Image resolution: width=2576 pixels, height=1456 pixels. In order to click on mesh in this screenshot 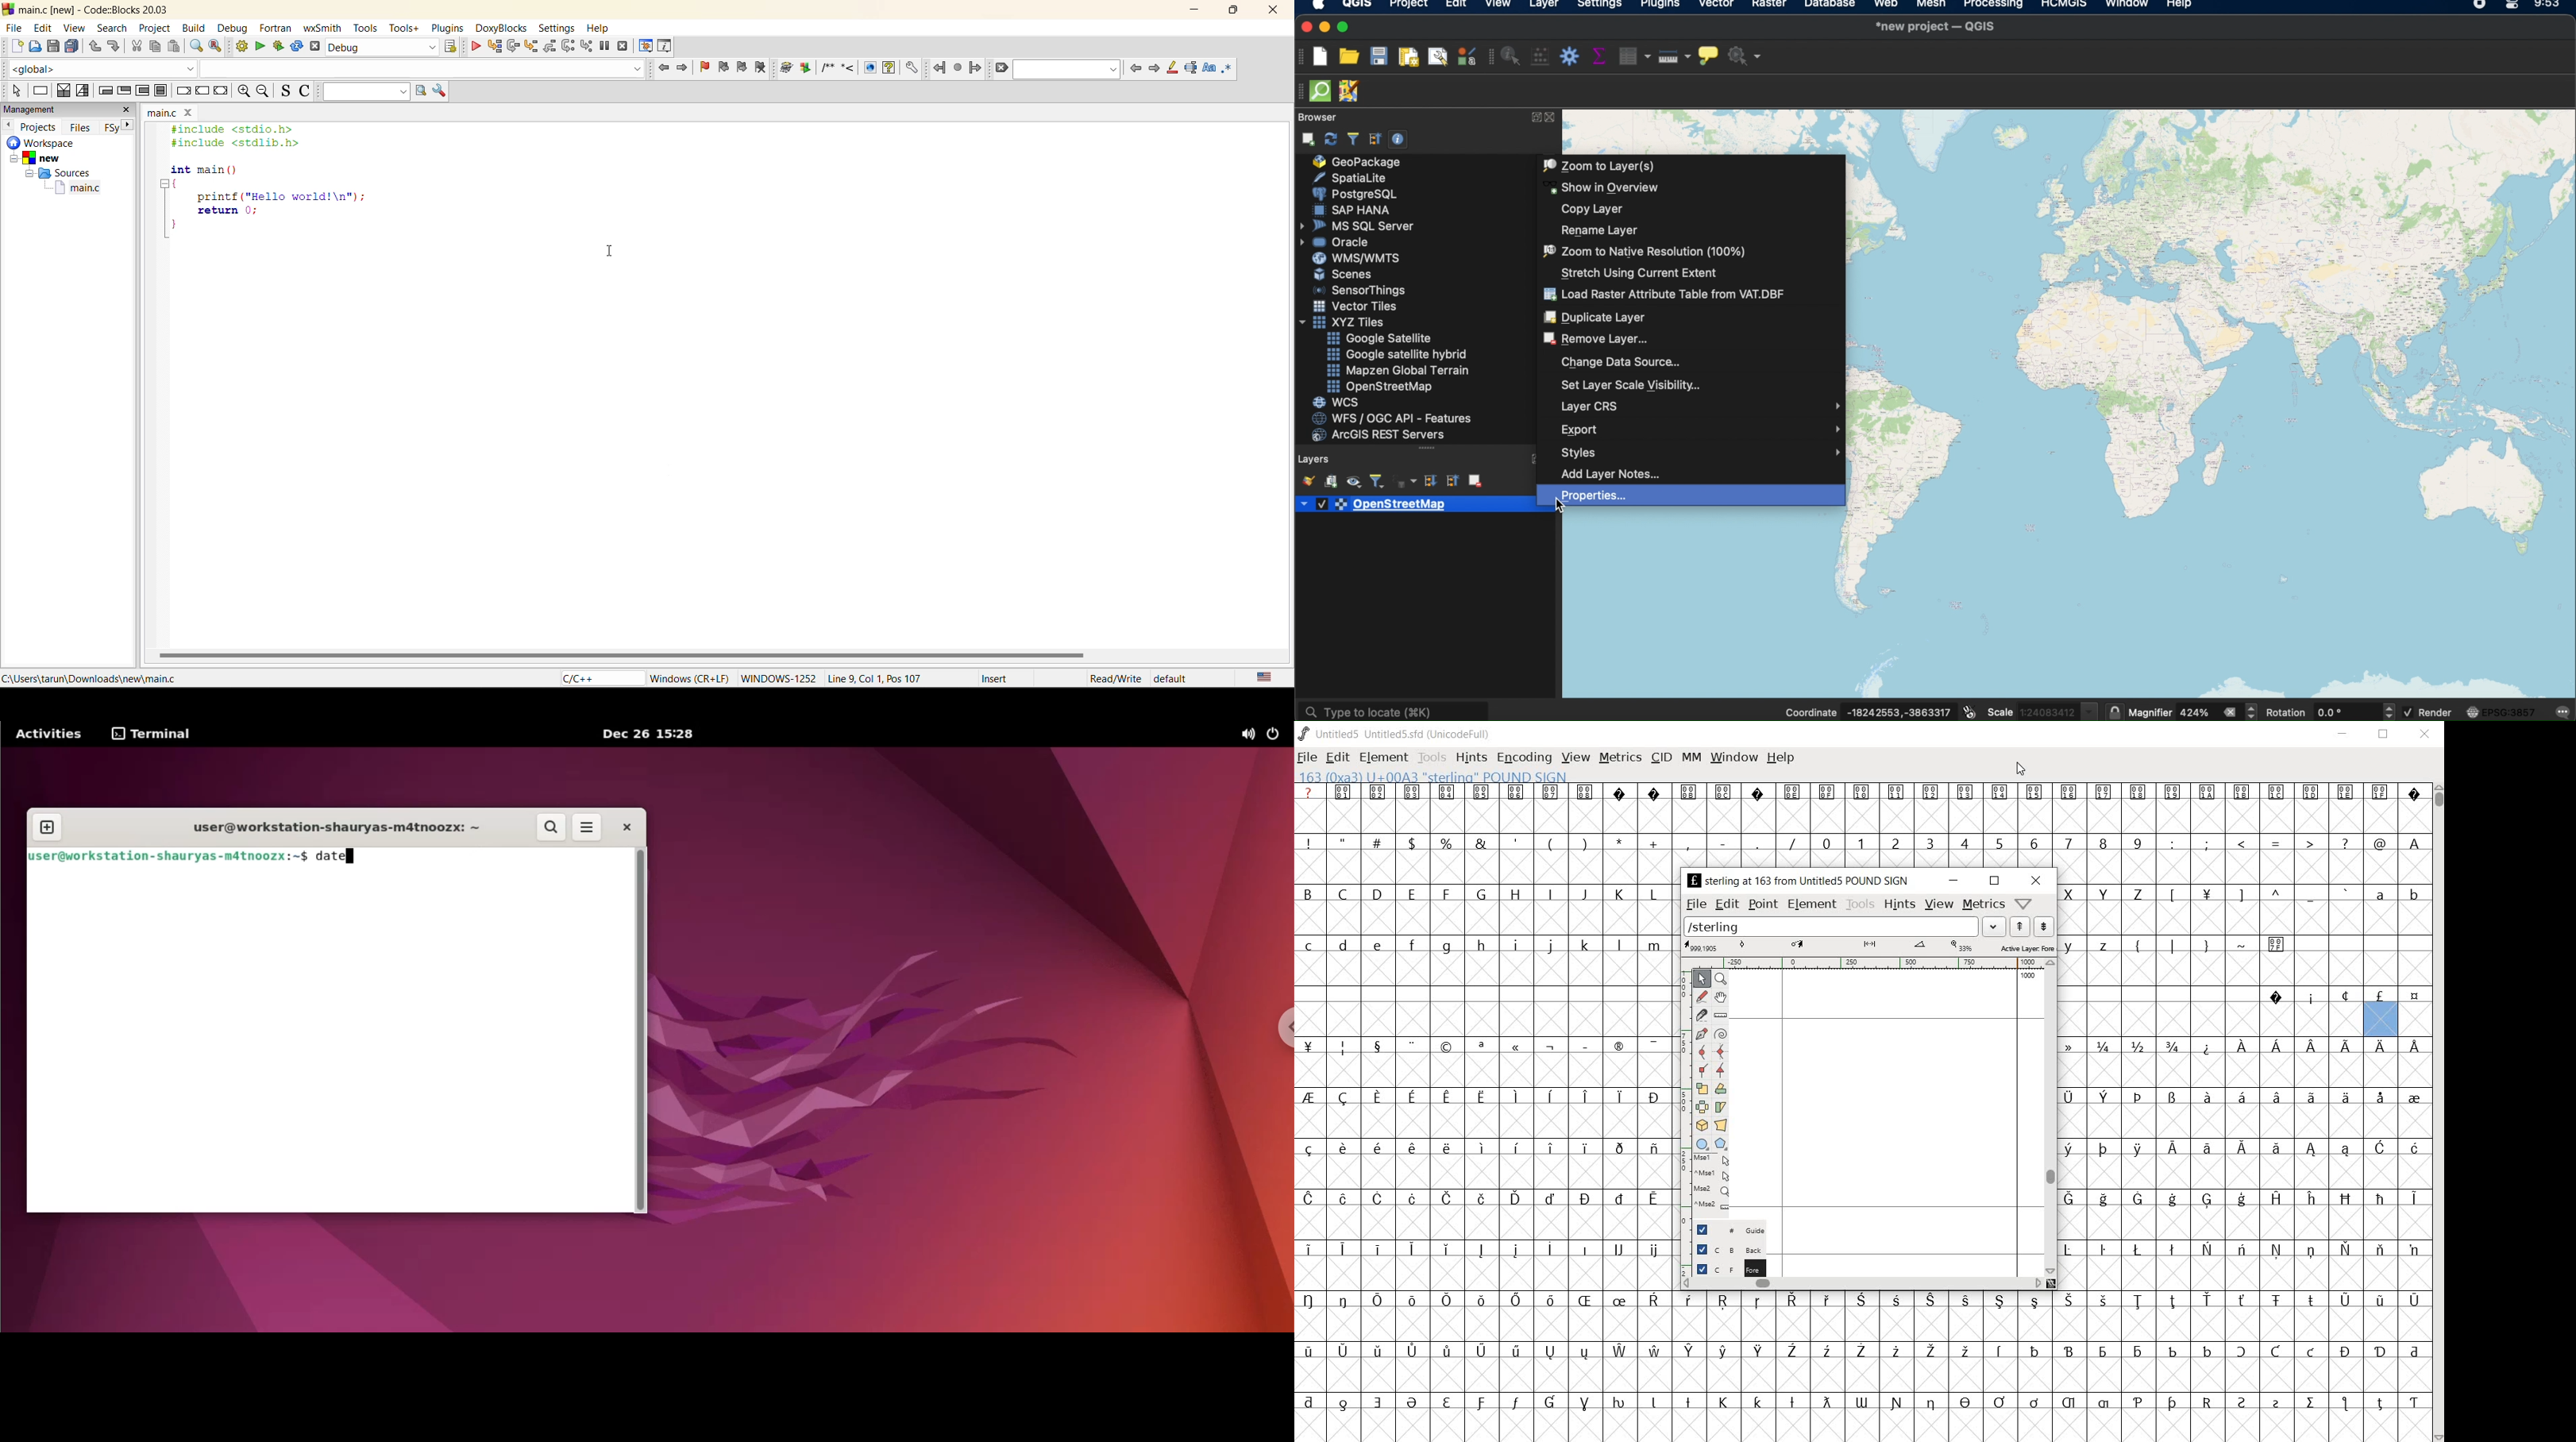, I will do `click(1930, 5)`.